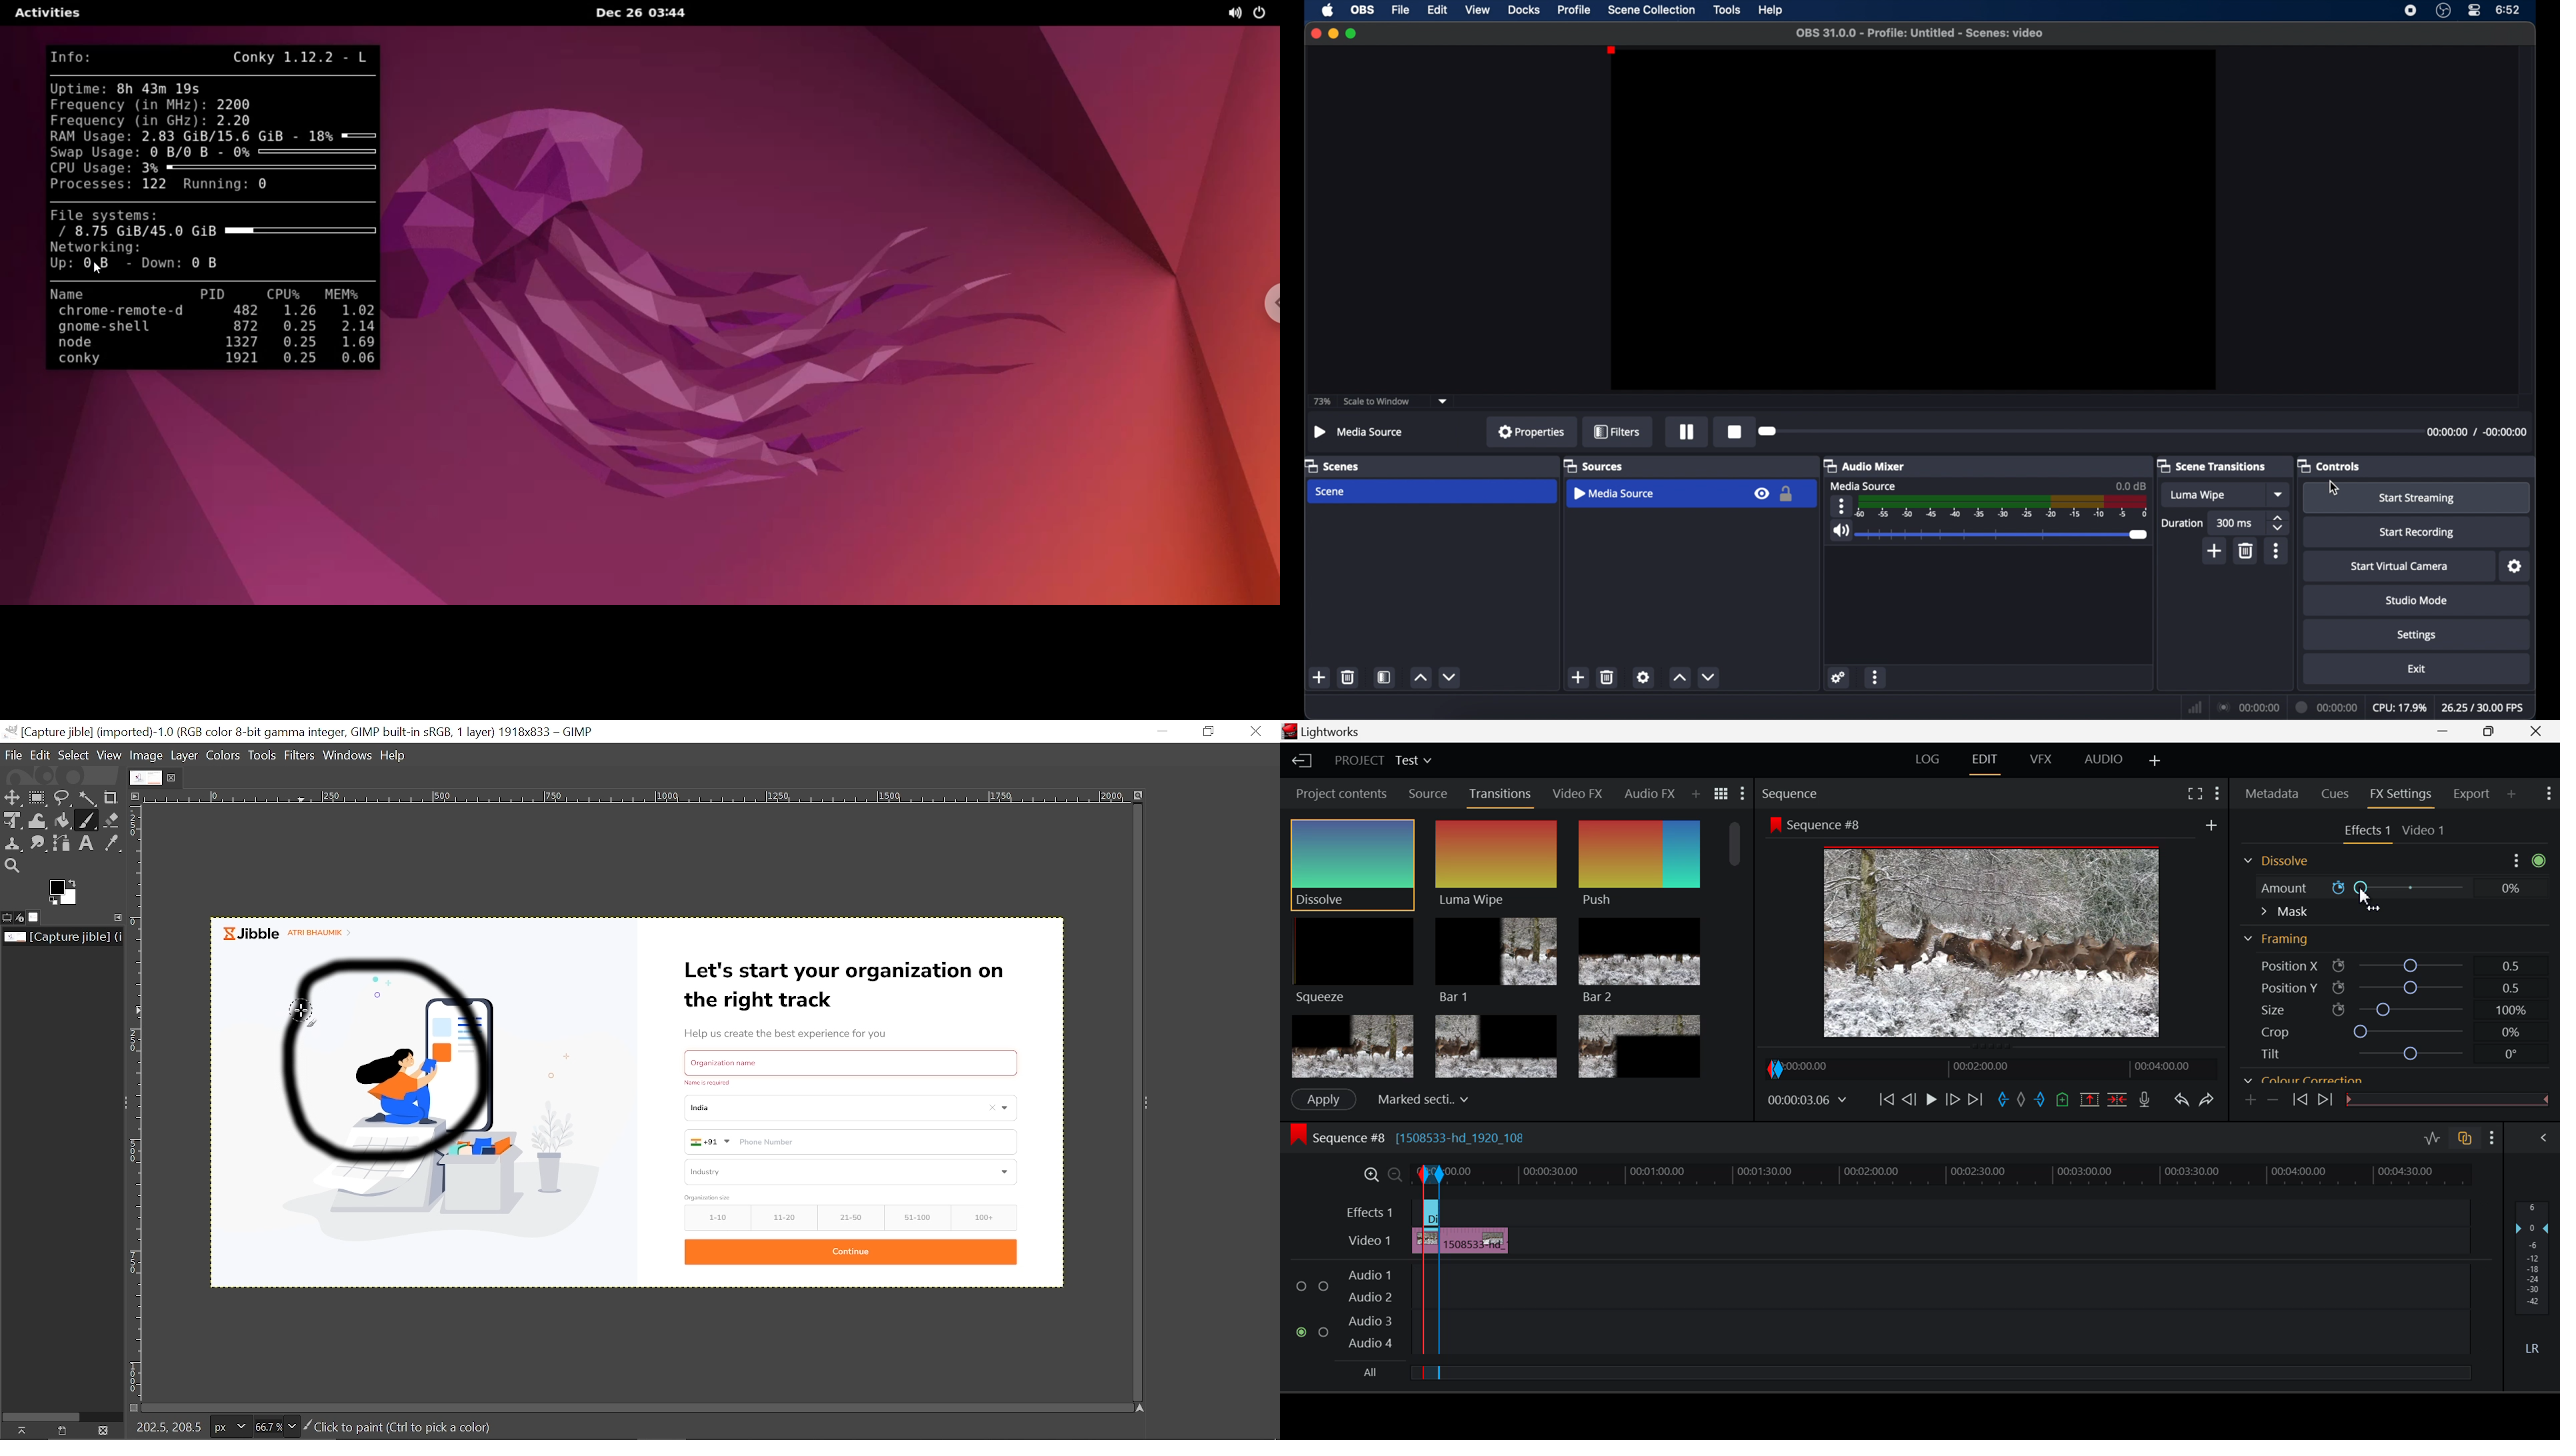 This screenshot has width=2576, height=1456. I want to click on Settings, so click(2517, 860).